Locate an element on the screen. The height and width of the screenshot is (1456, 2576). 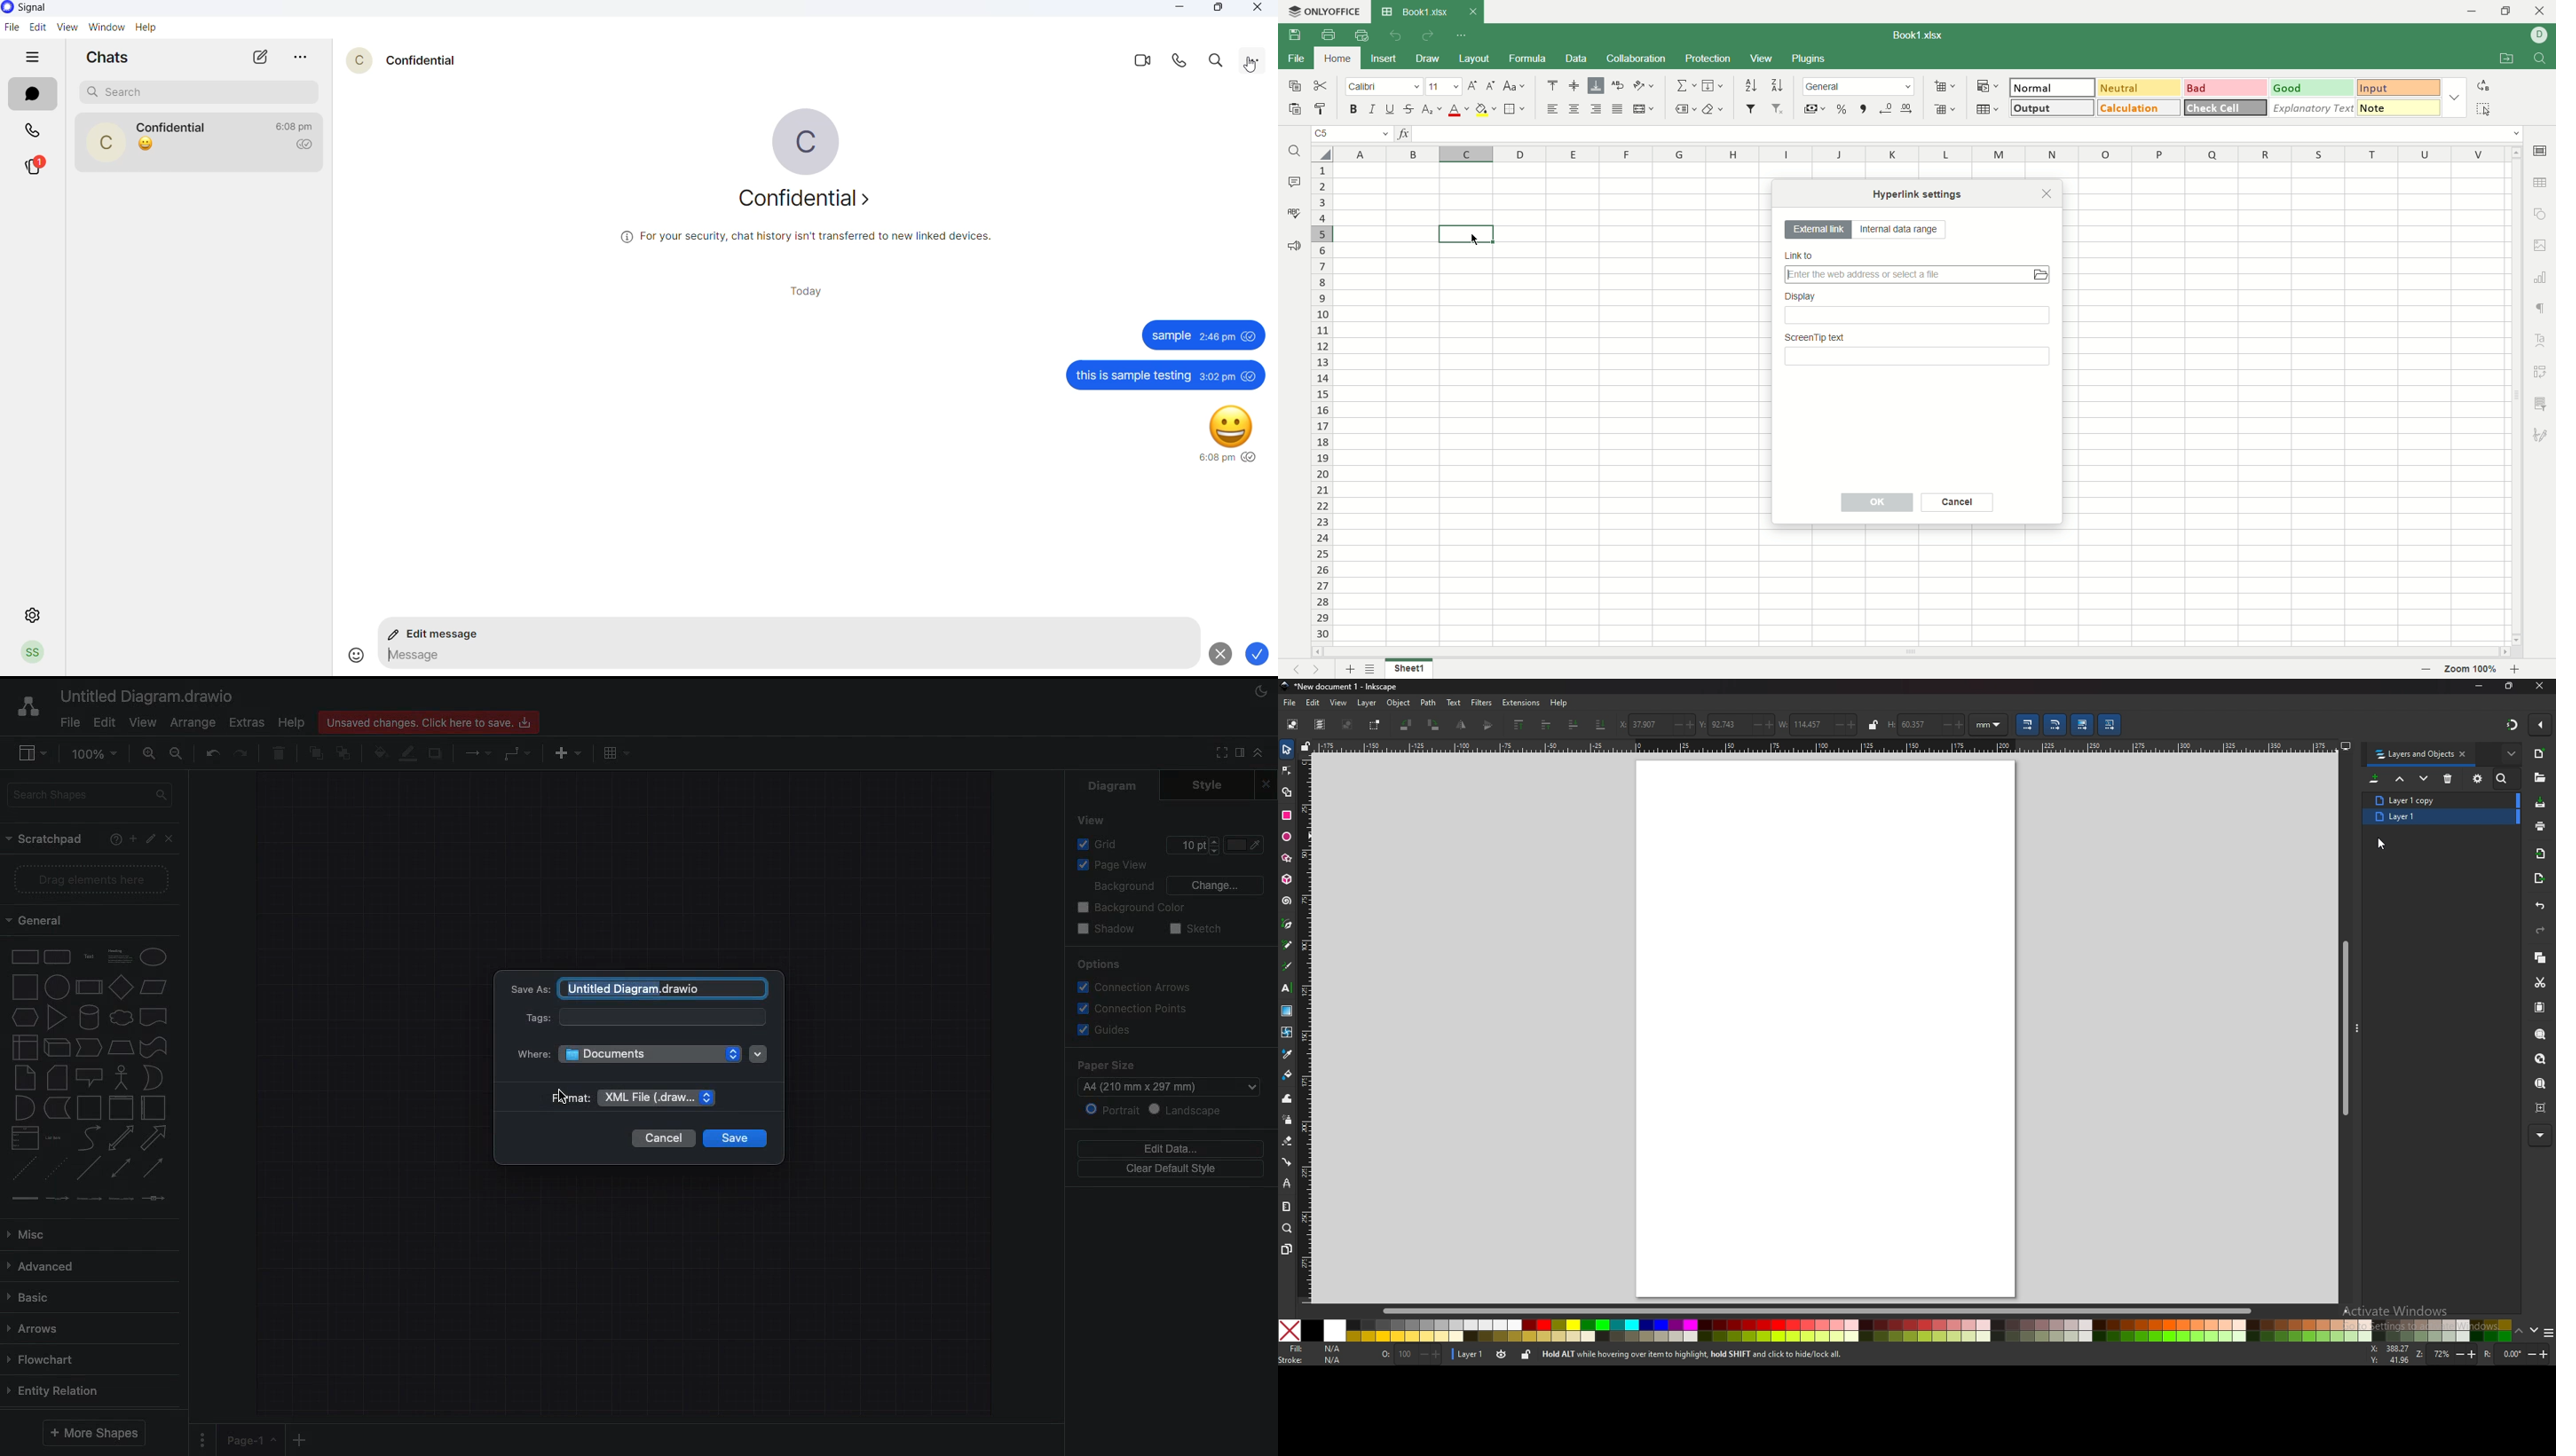
seen is located at coordinates (1250, 337).